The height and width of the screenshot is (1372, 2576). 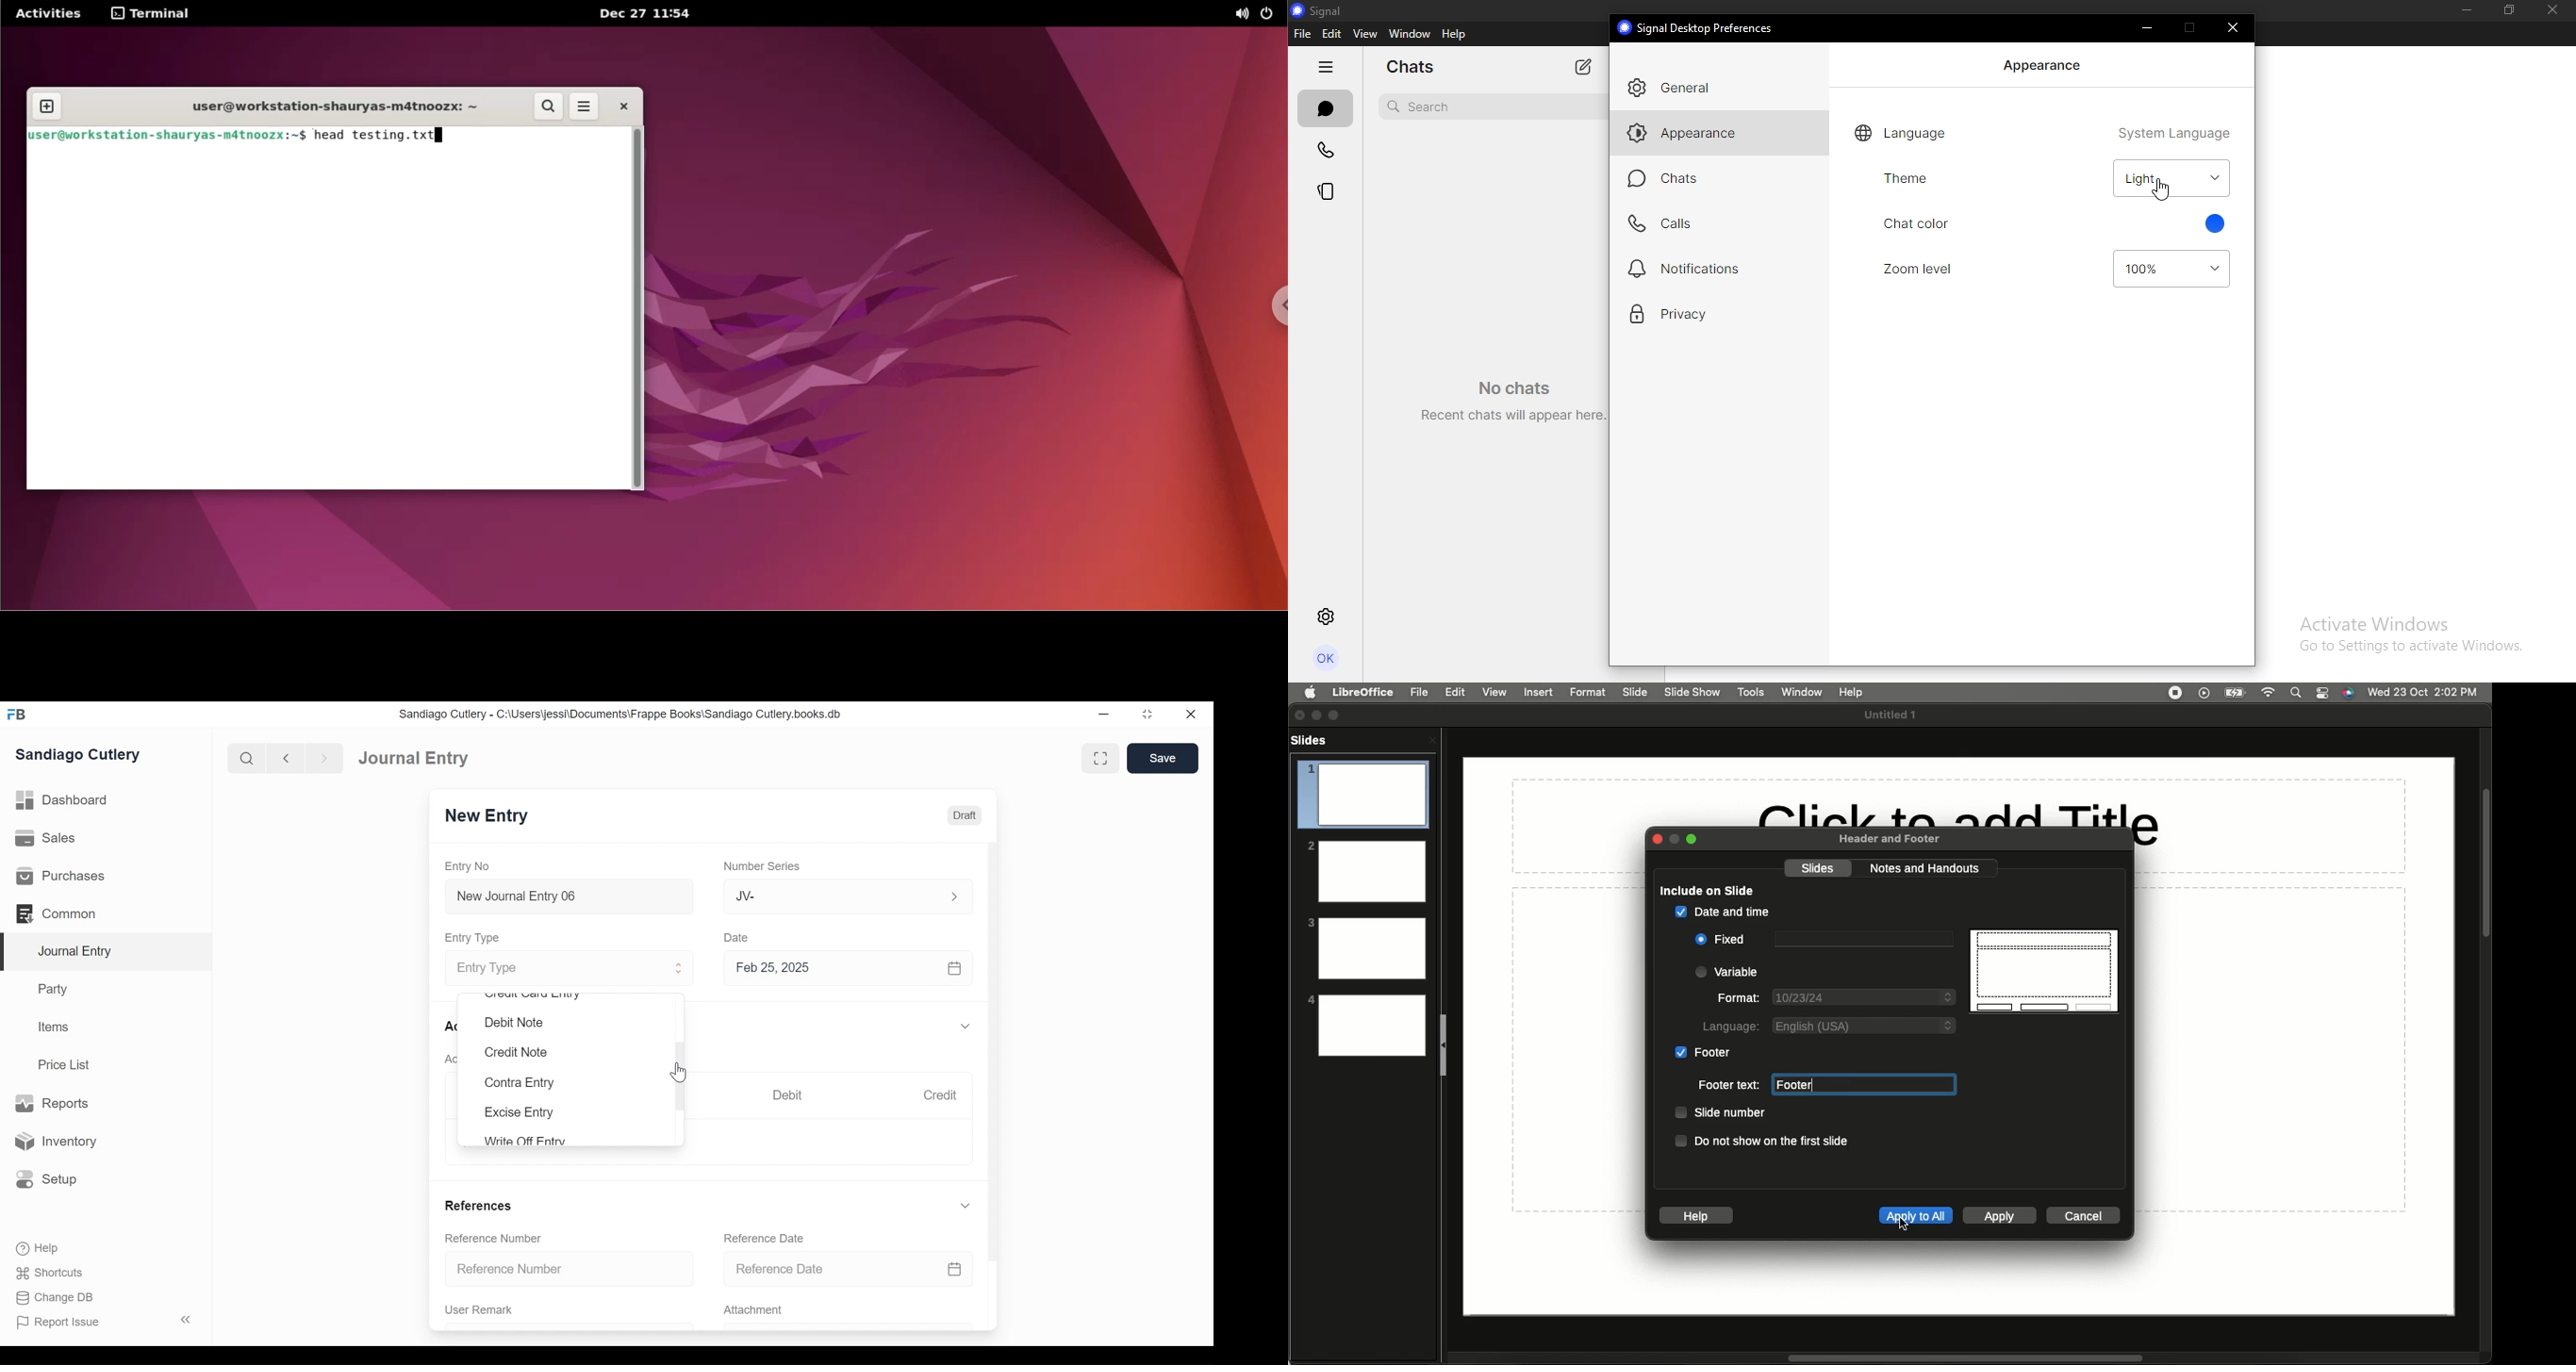 What do you see at coordinates (107, 952) in the screenshot?
I see `Journal Entry` at bounding box center [107, 952].